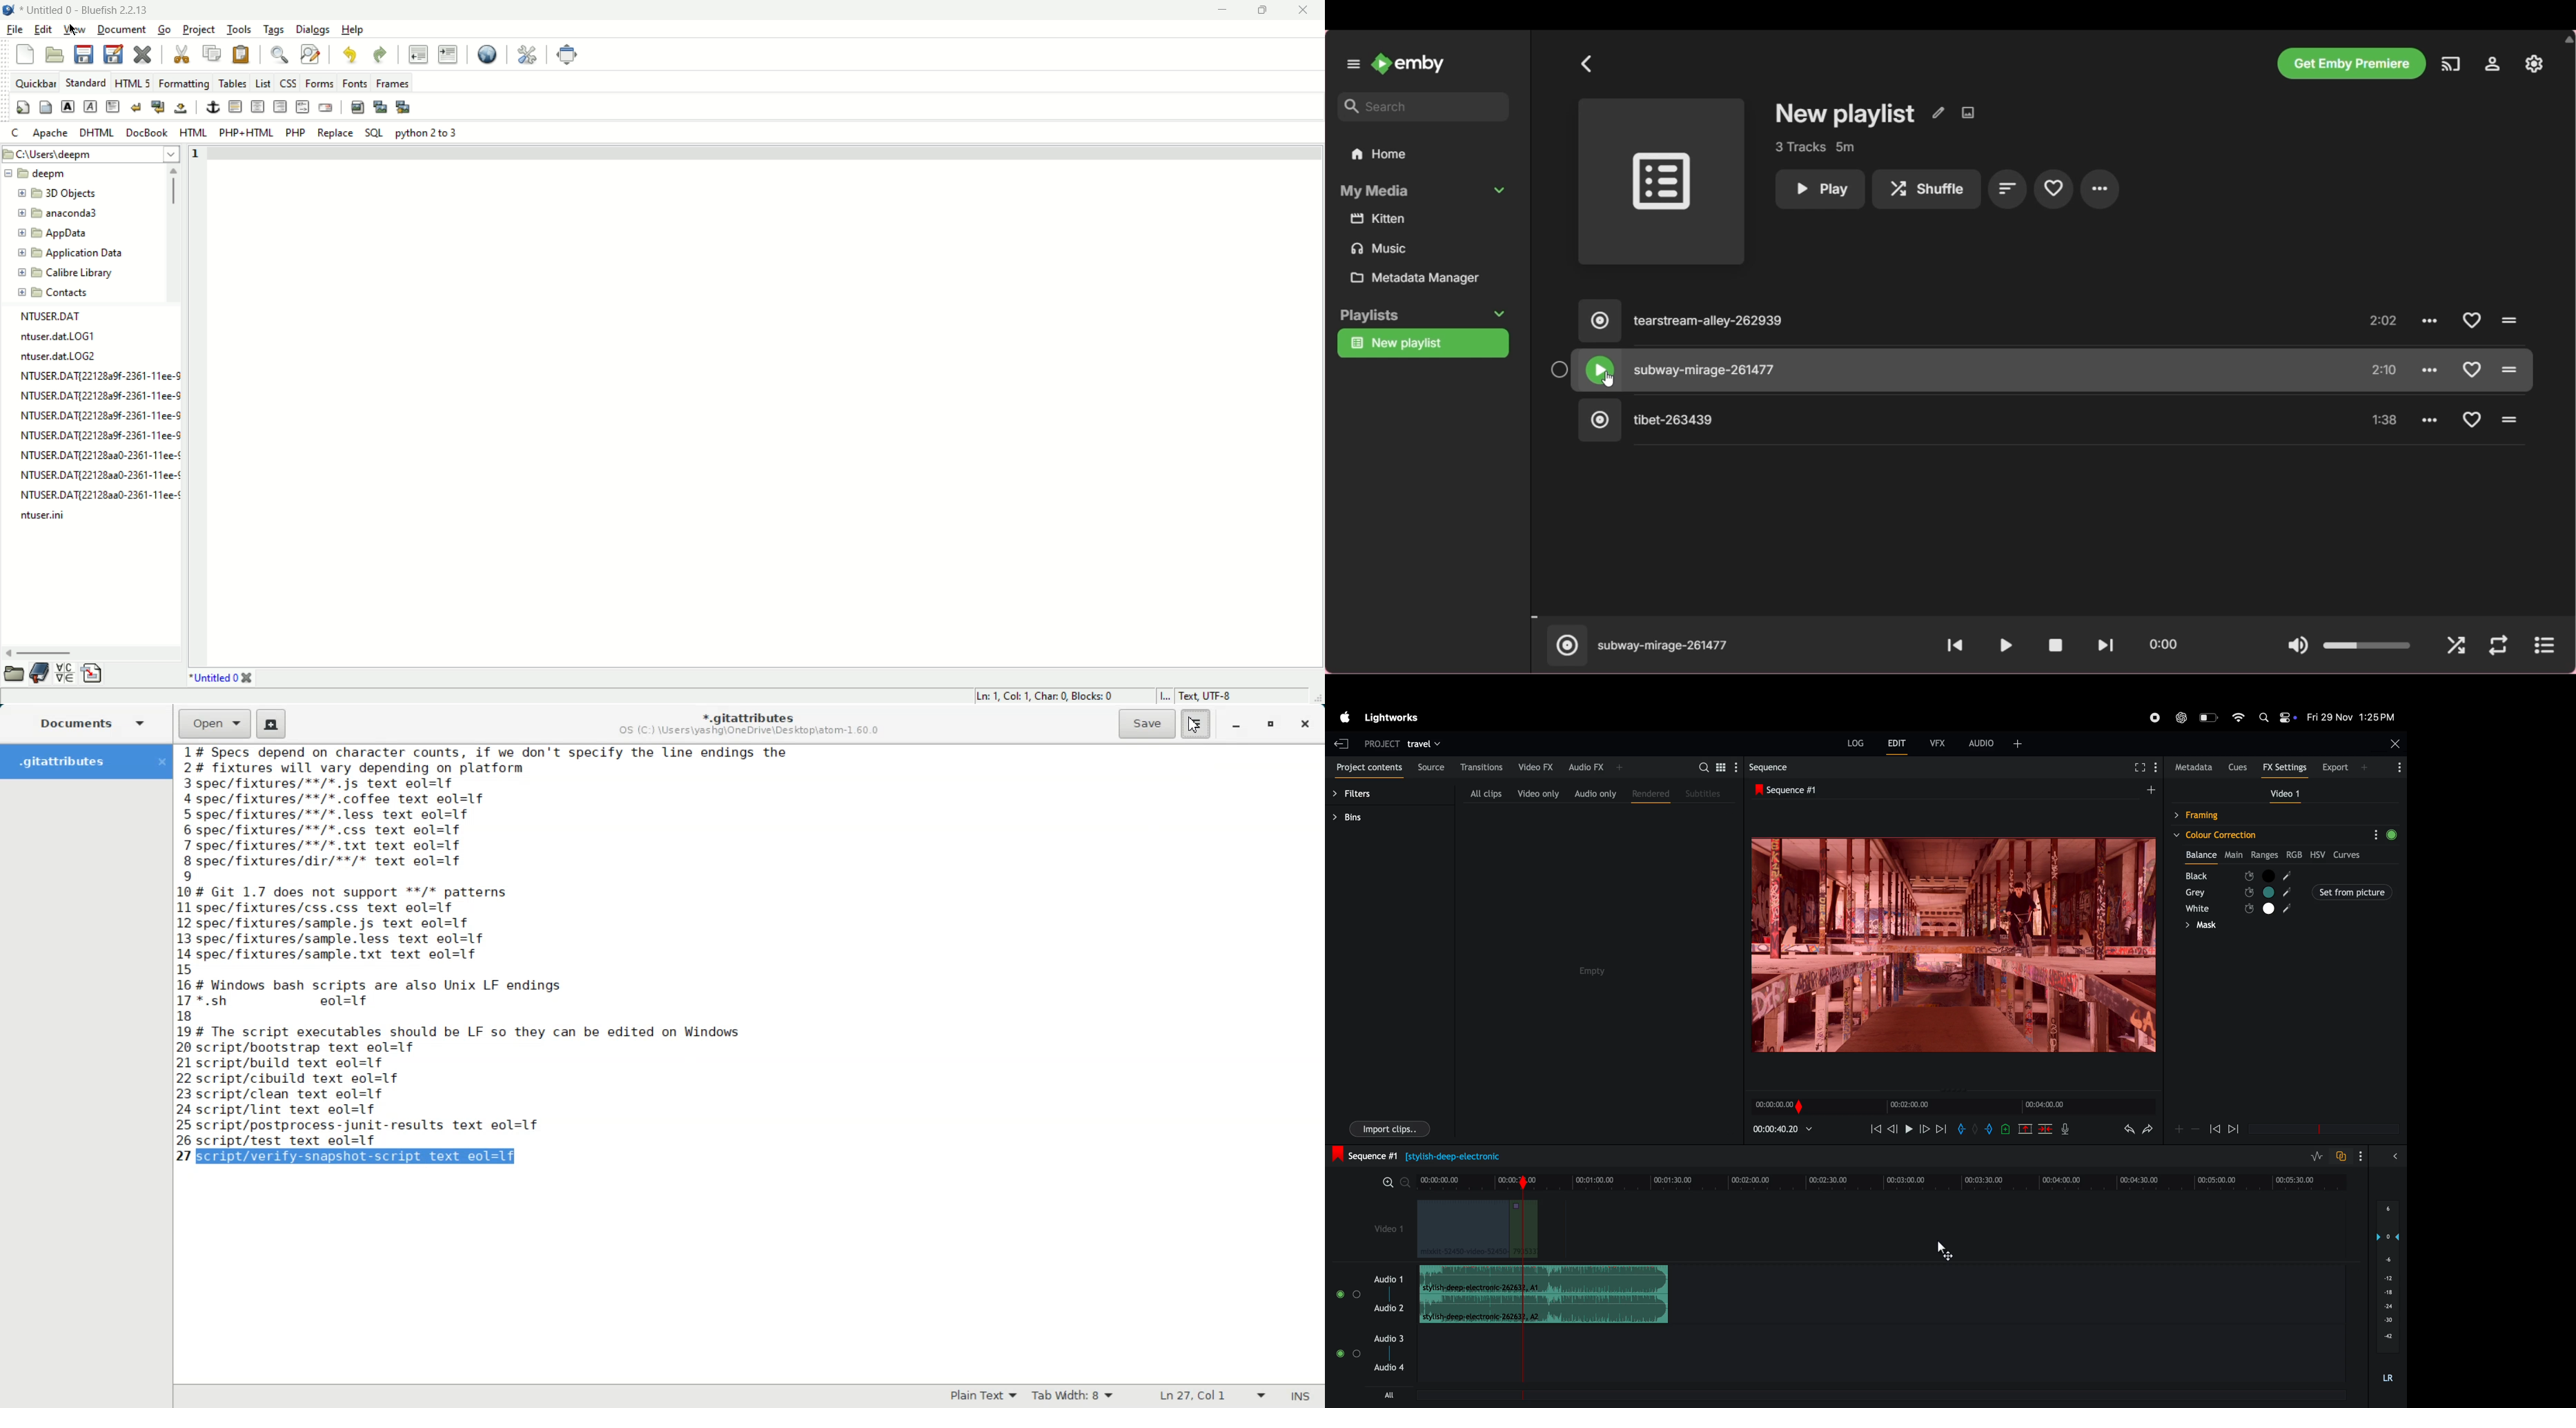  I want to click on rgb, so click(2296, 854).